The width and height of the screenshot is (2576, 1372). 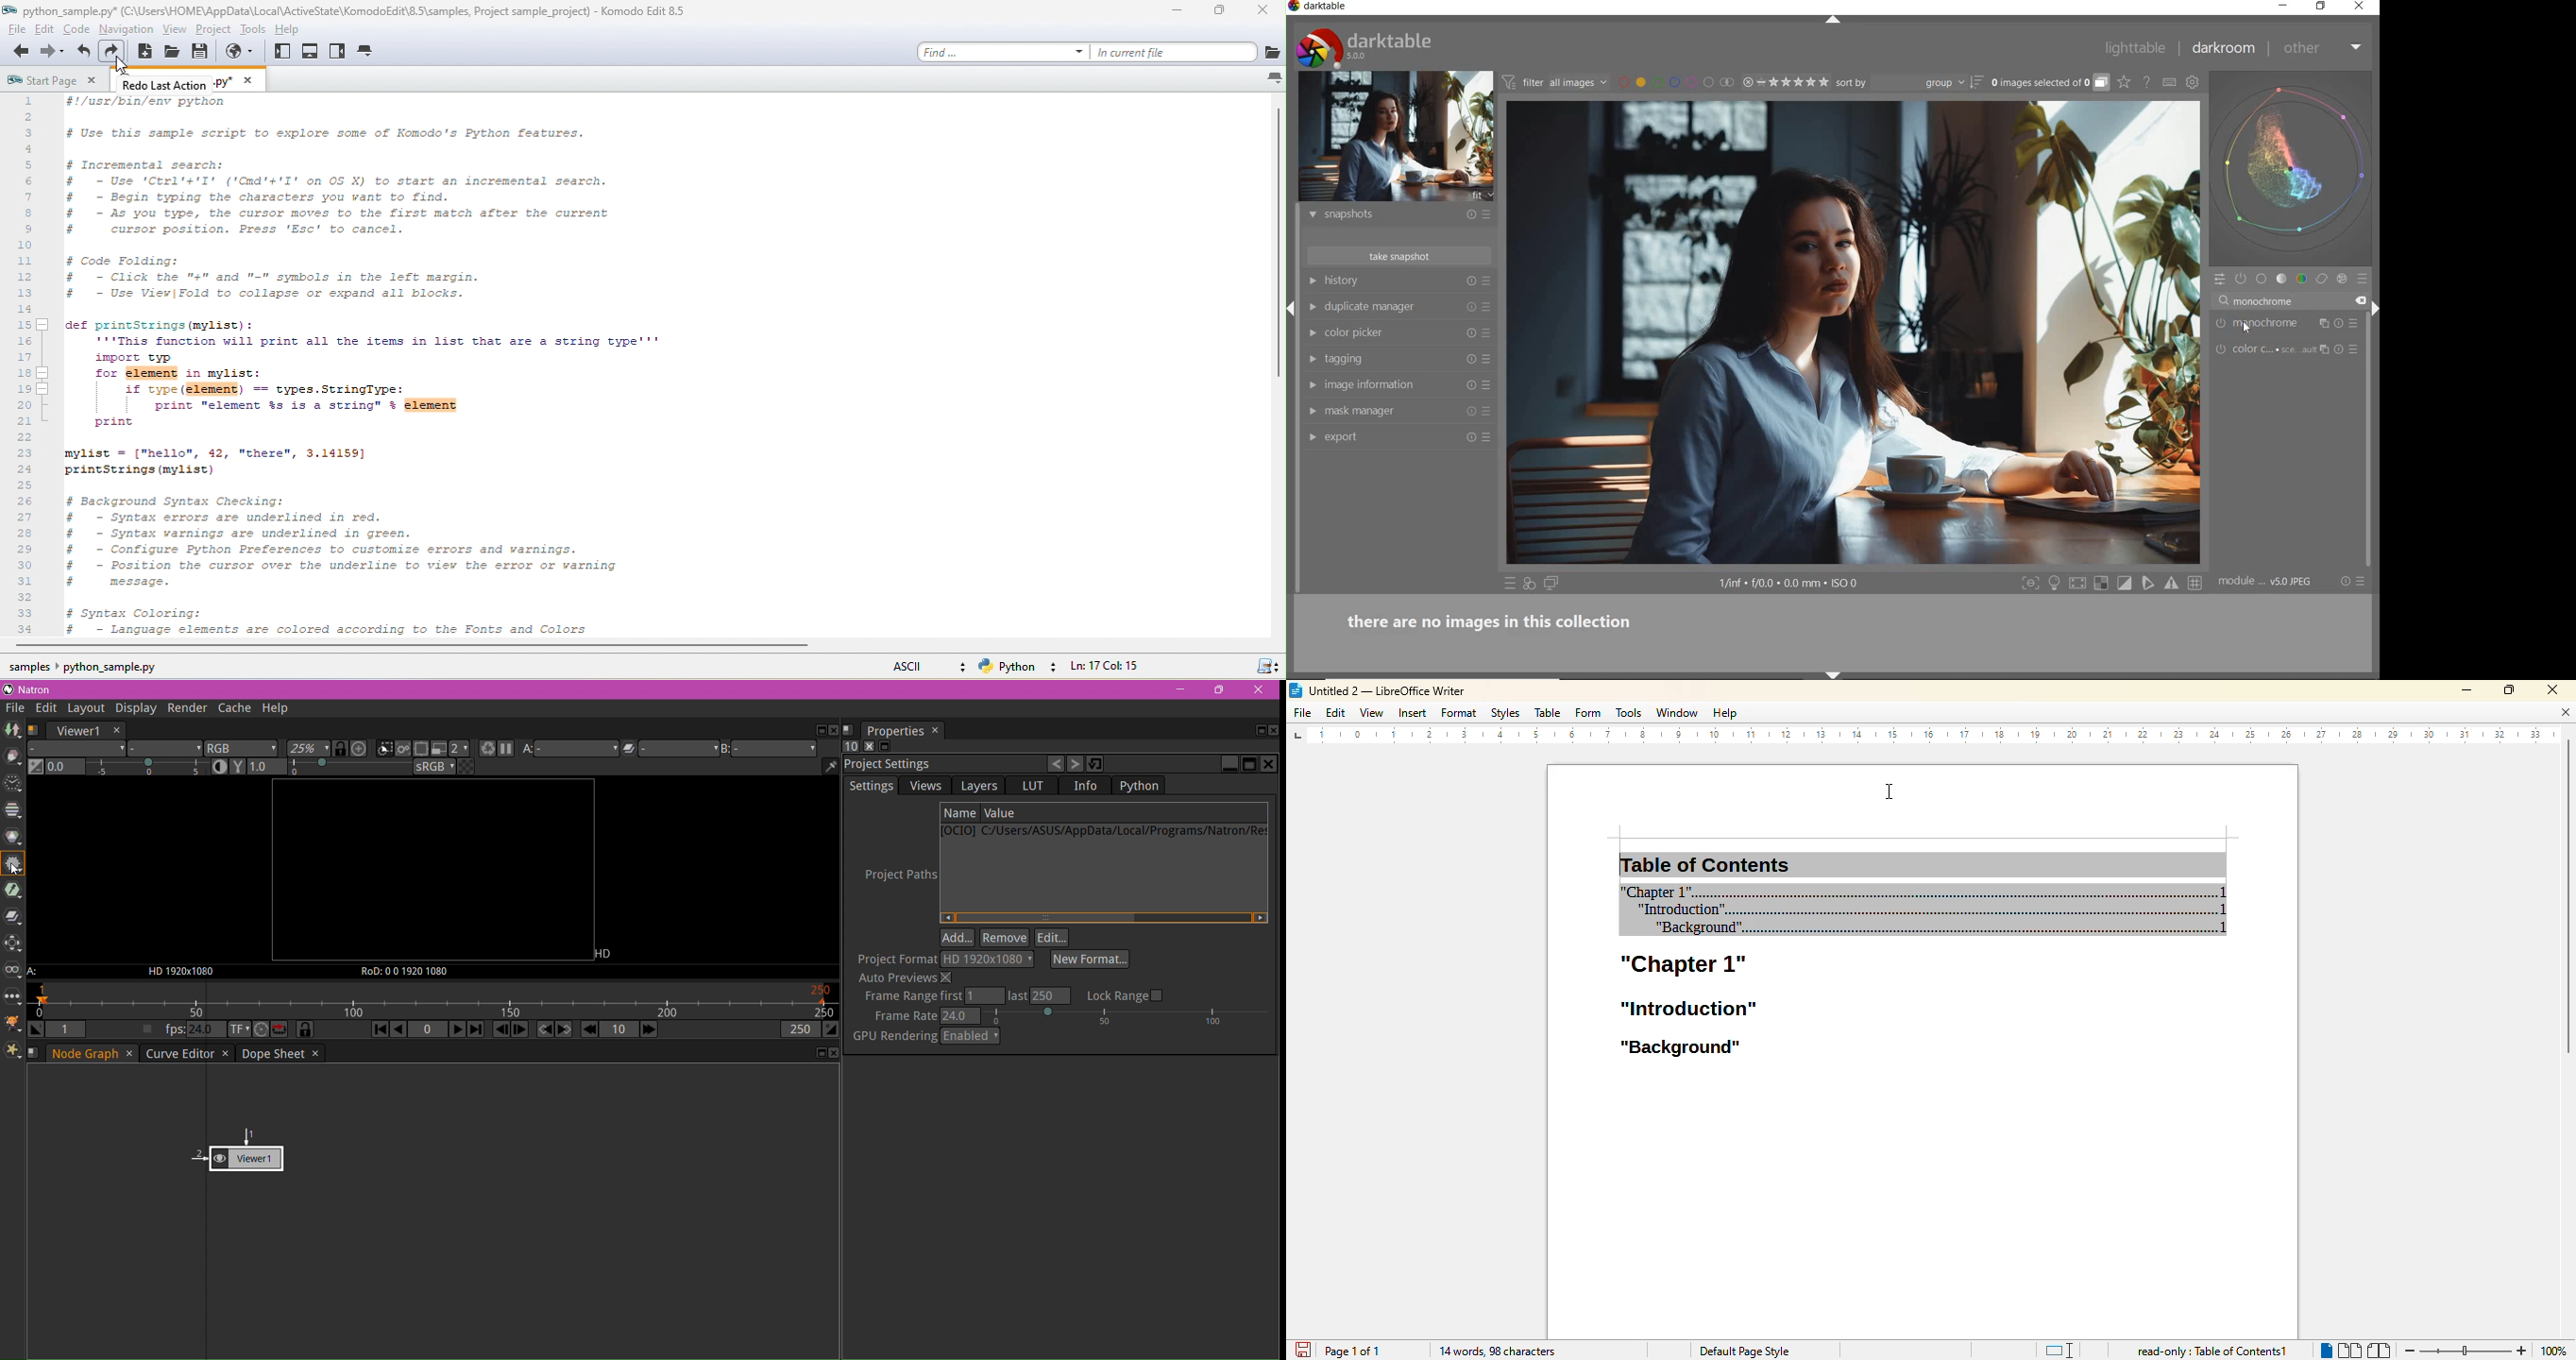 I want to click on toggle high quality processing, so click(x=2079, y=584).